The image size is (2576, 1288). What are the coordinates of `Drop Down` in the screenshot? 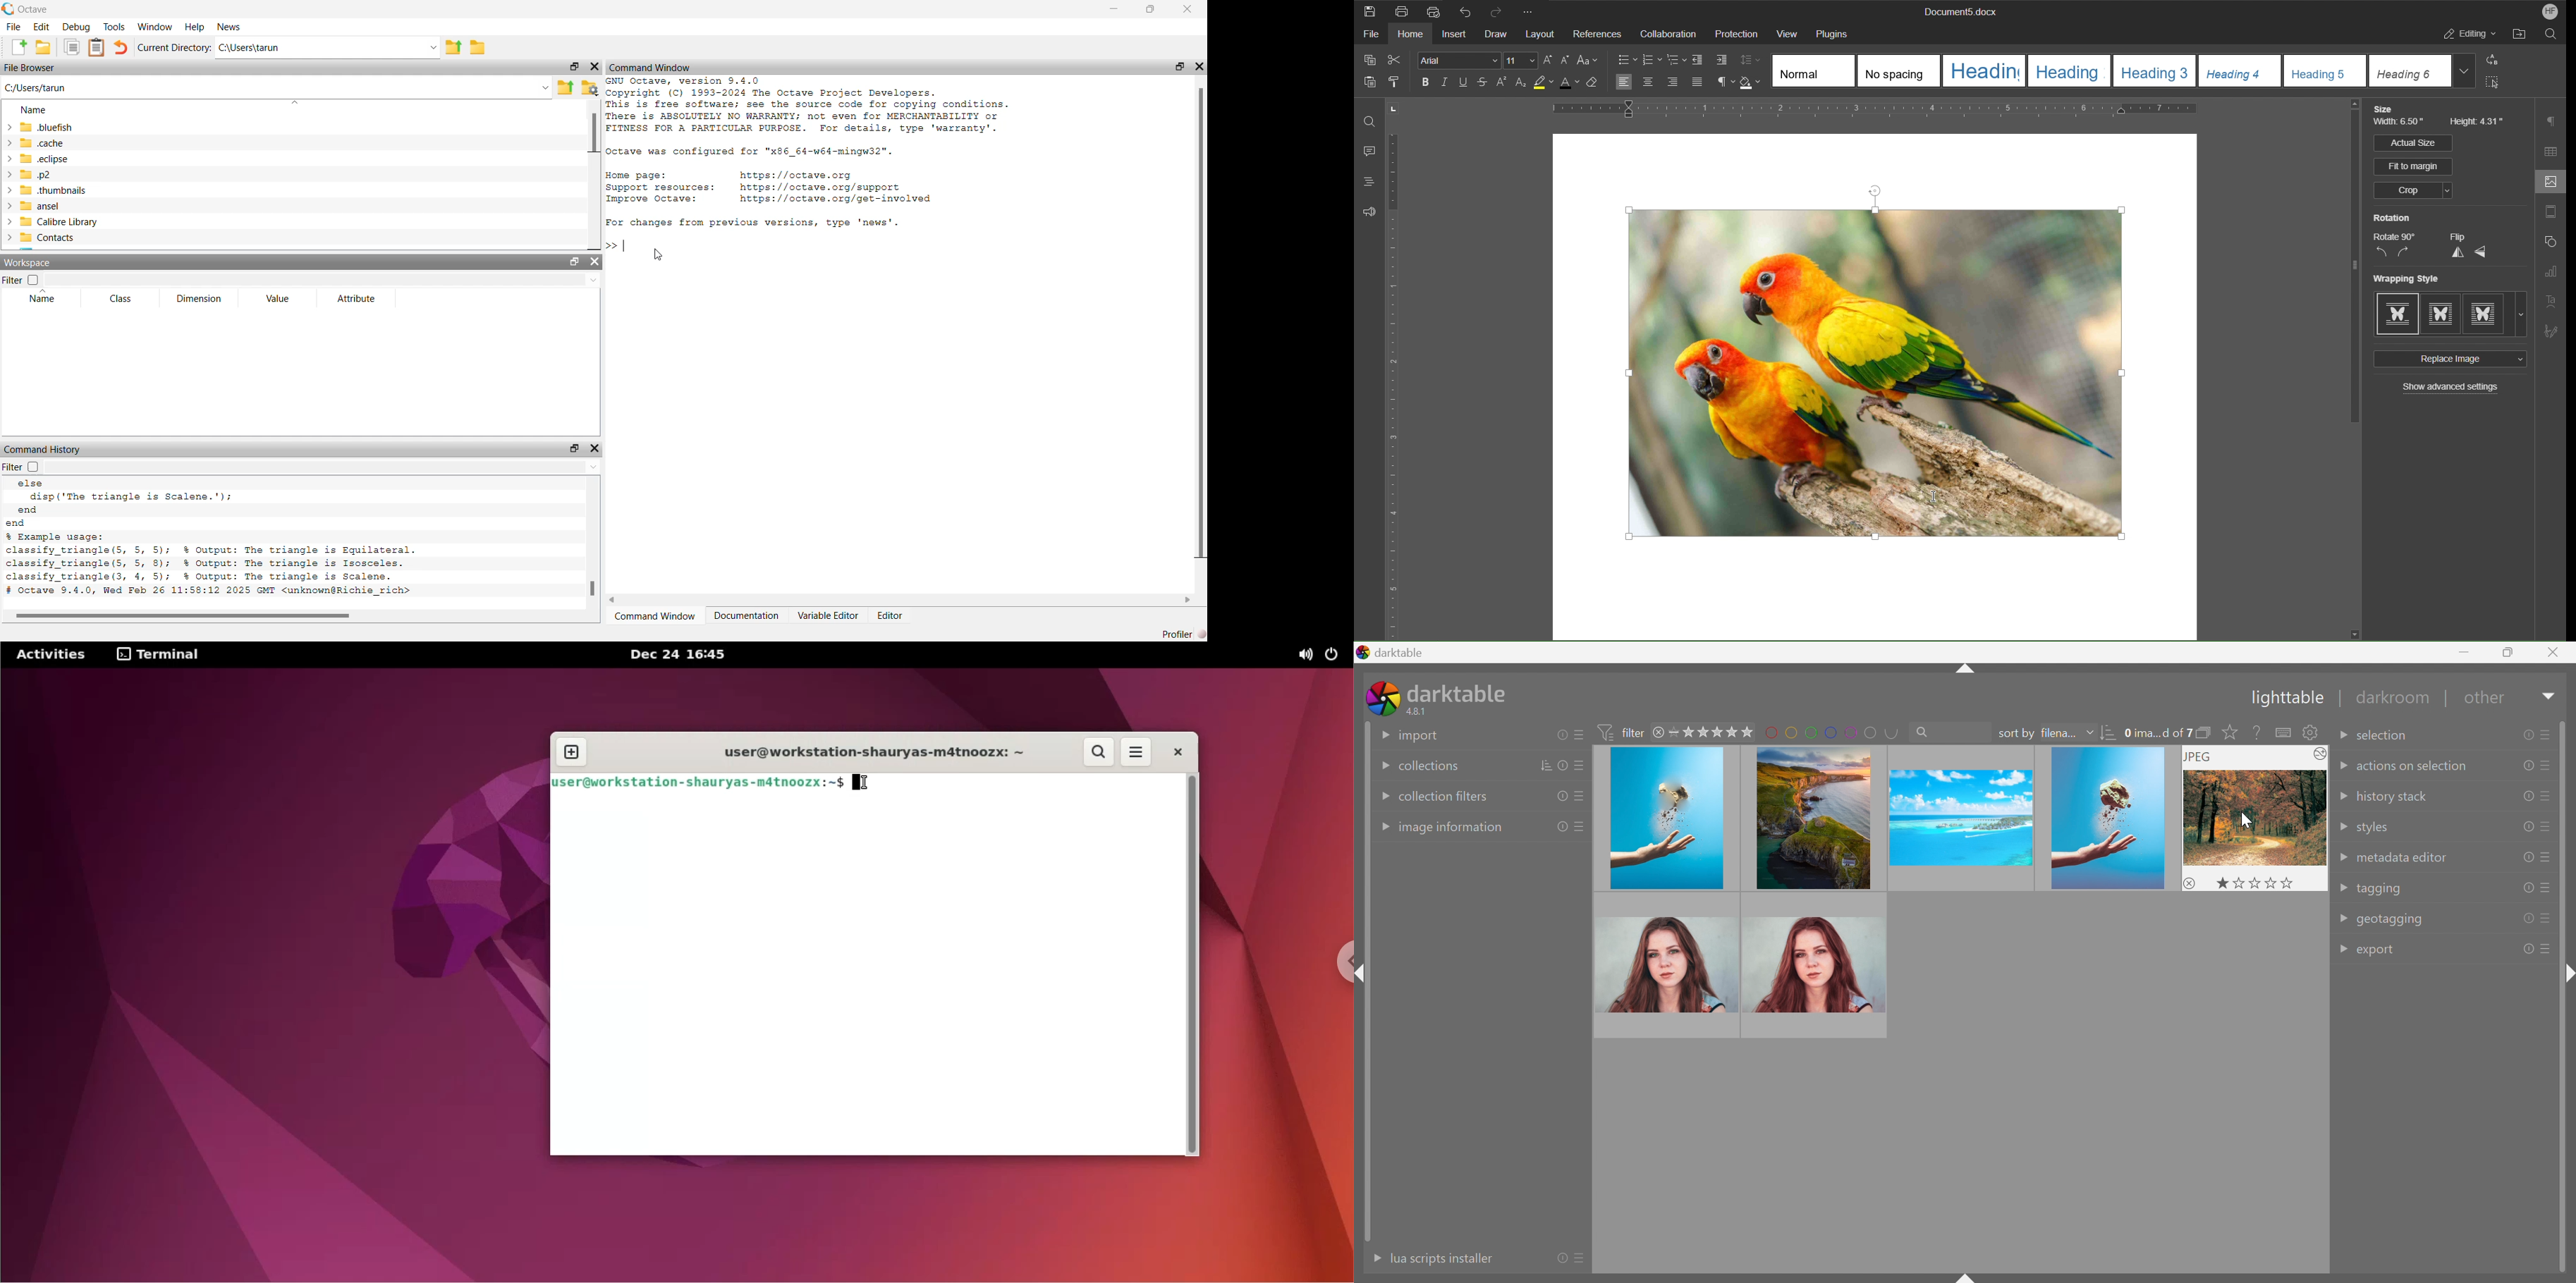 It's located at (1383, 797).